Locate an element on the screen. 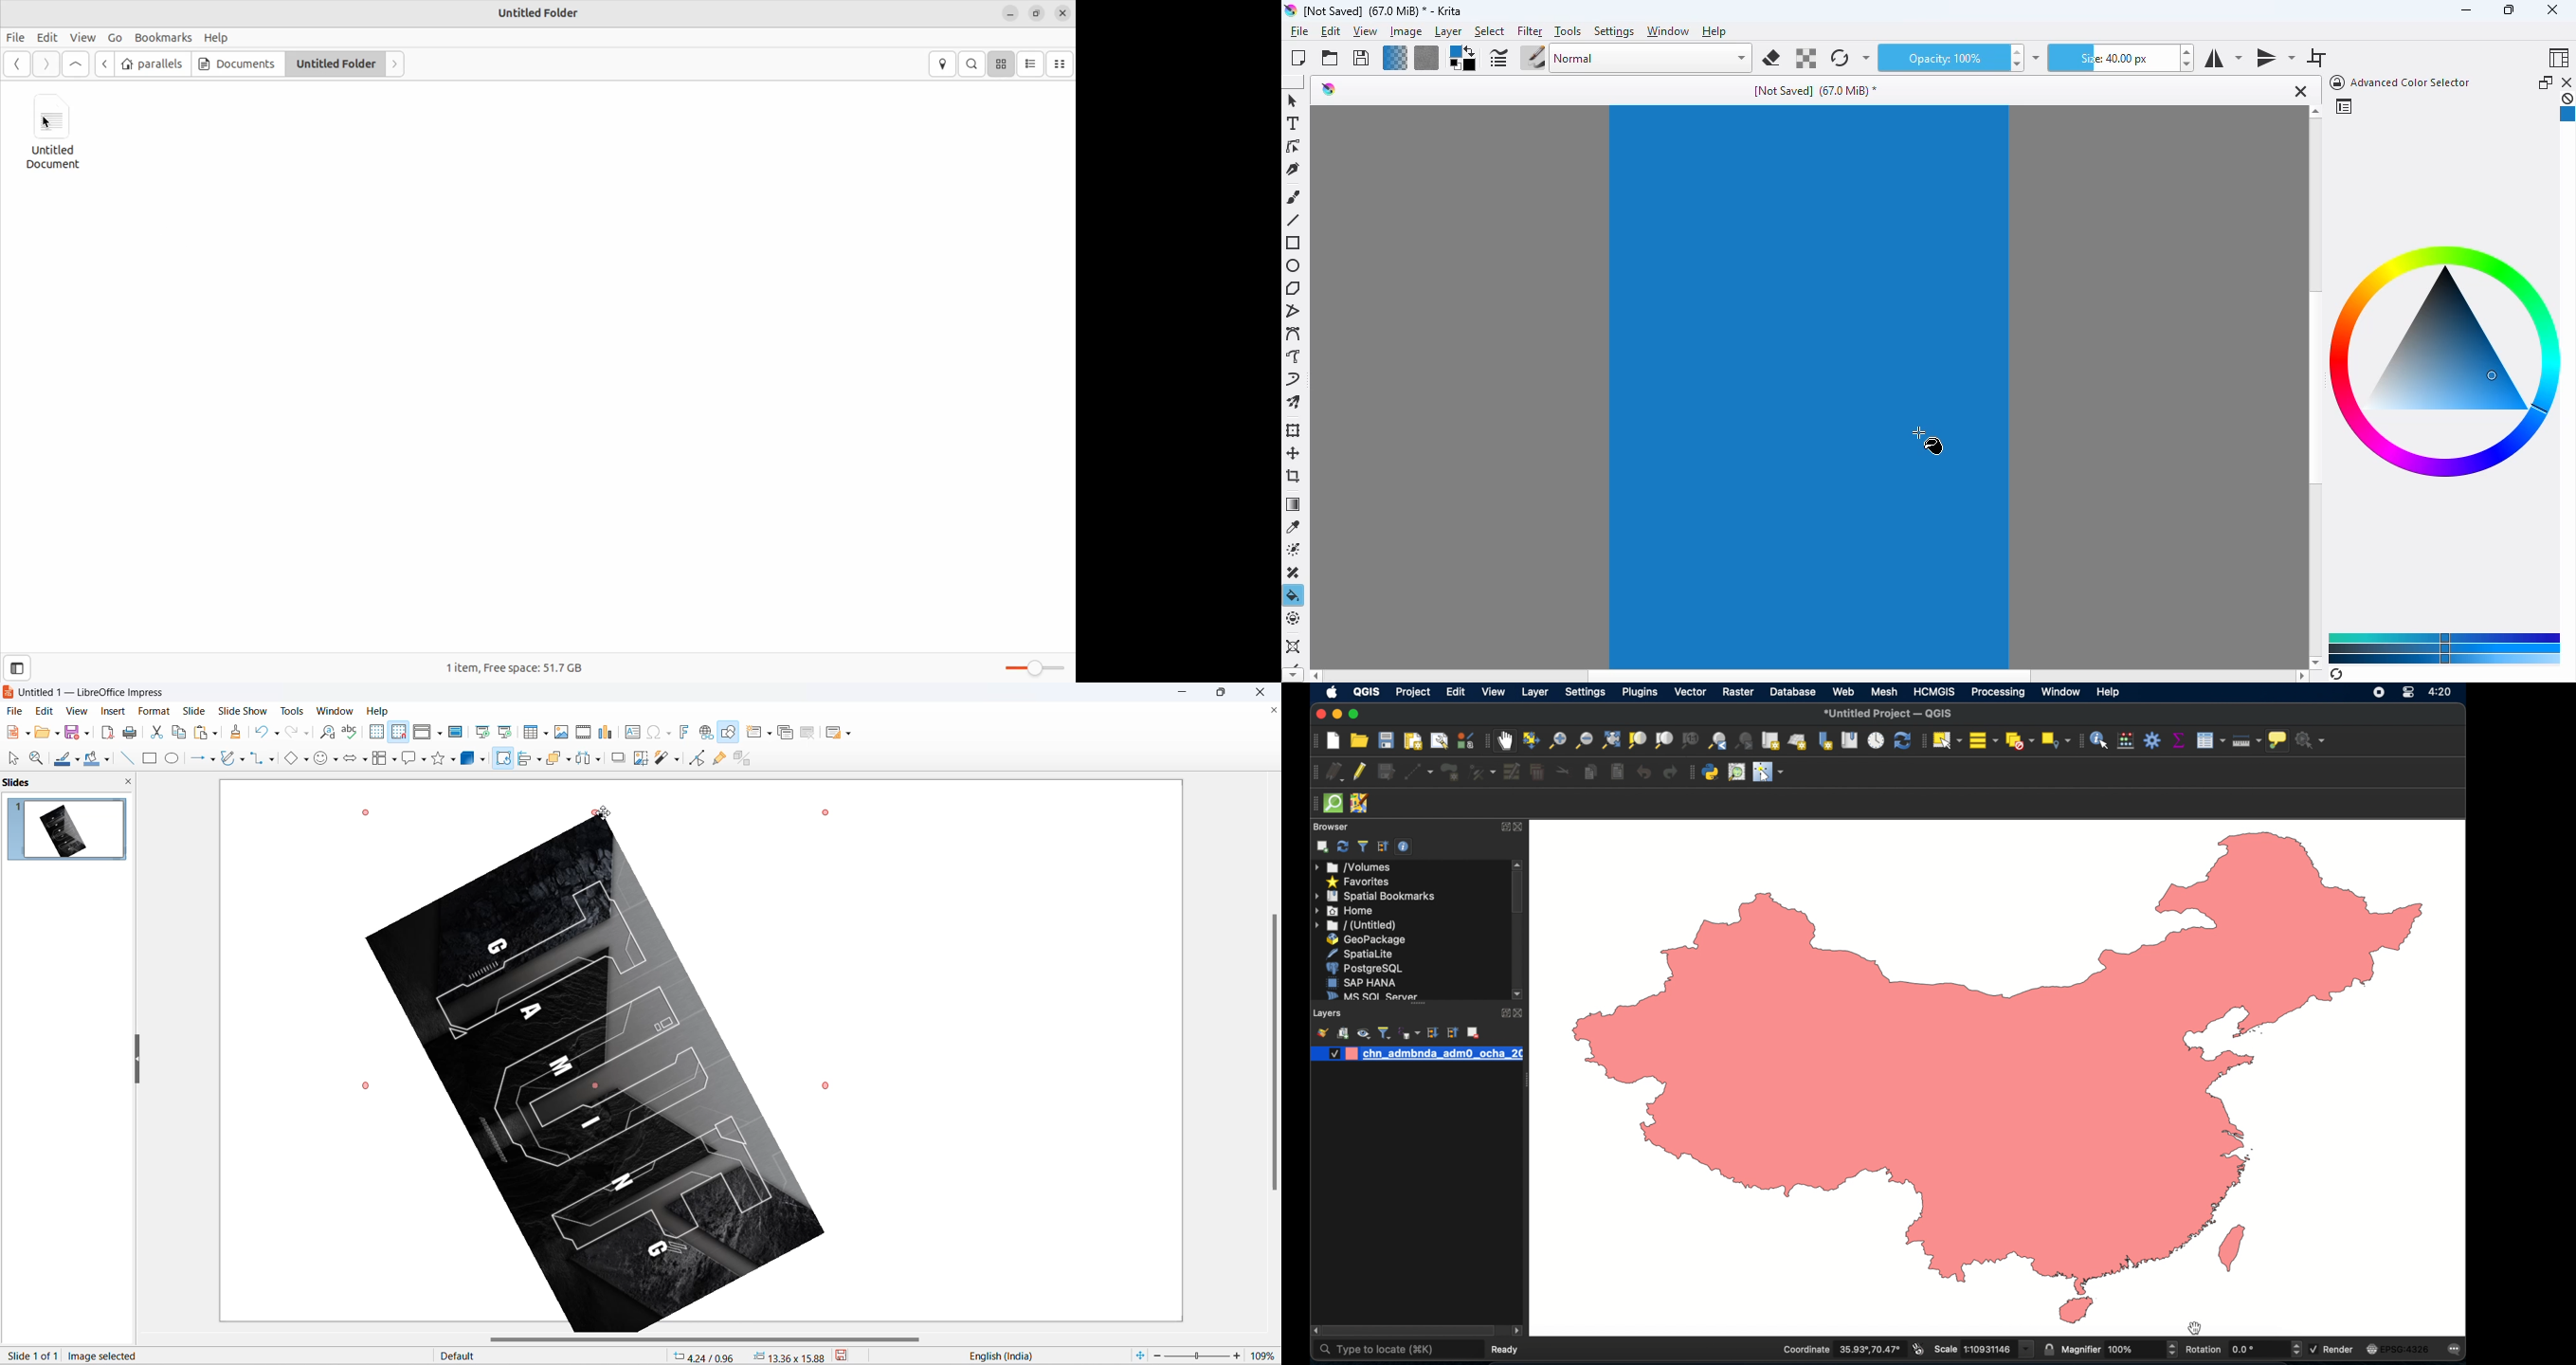 The height and width of the screenshot is (1372, 2576). manage map theme is located at coordinates (1363, 1033).